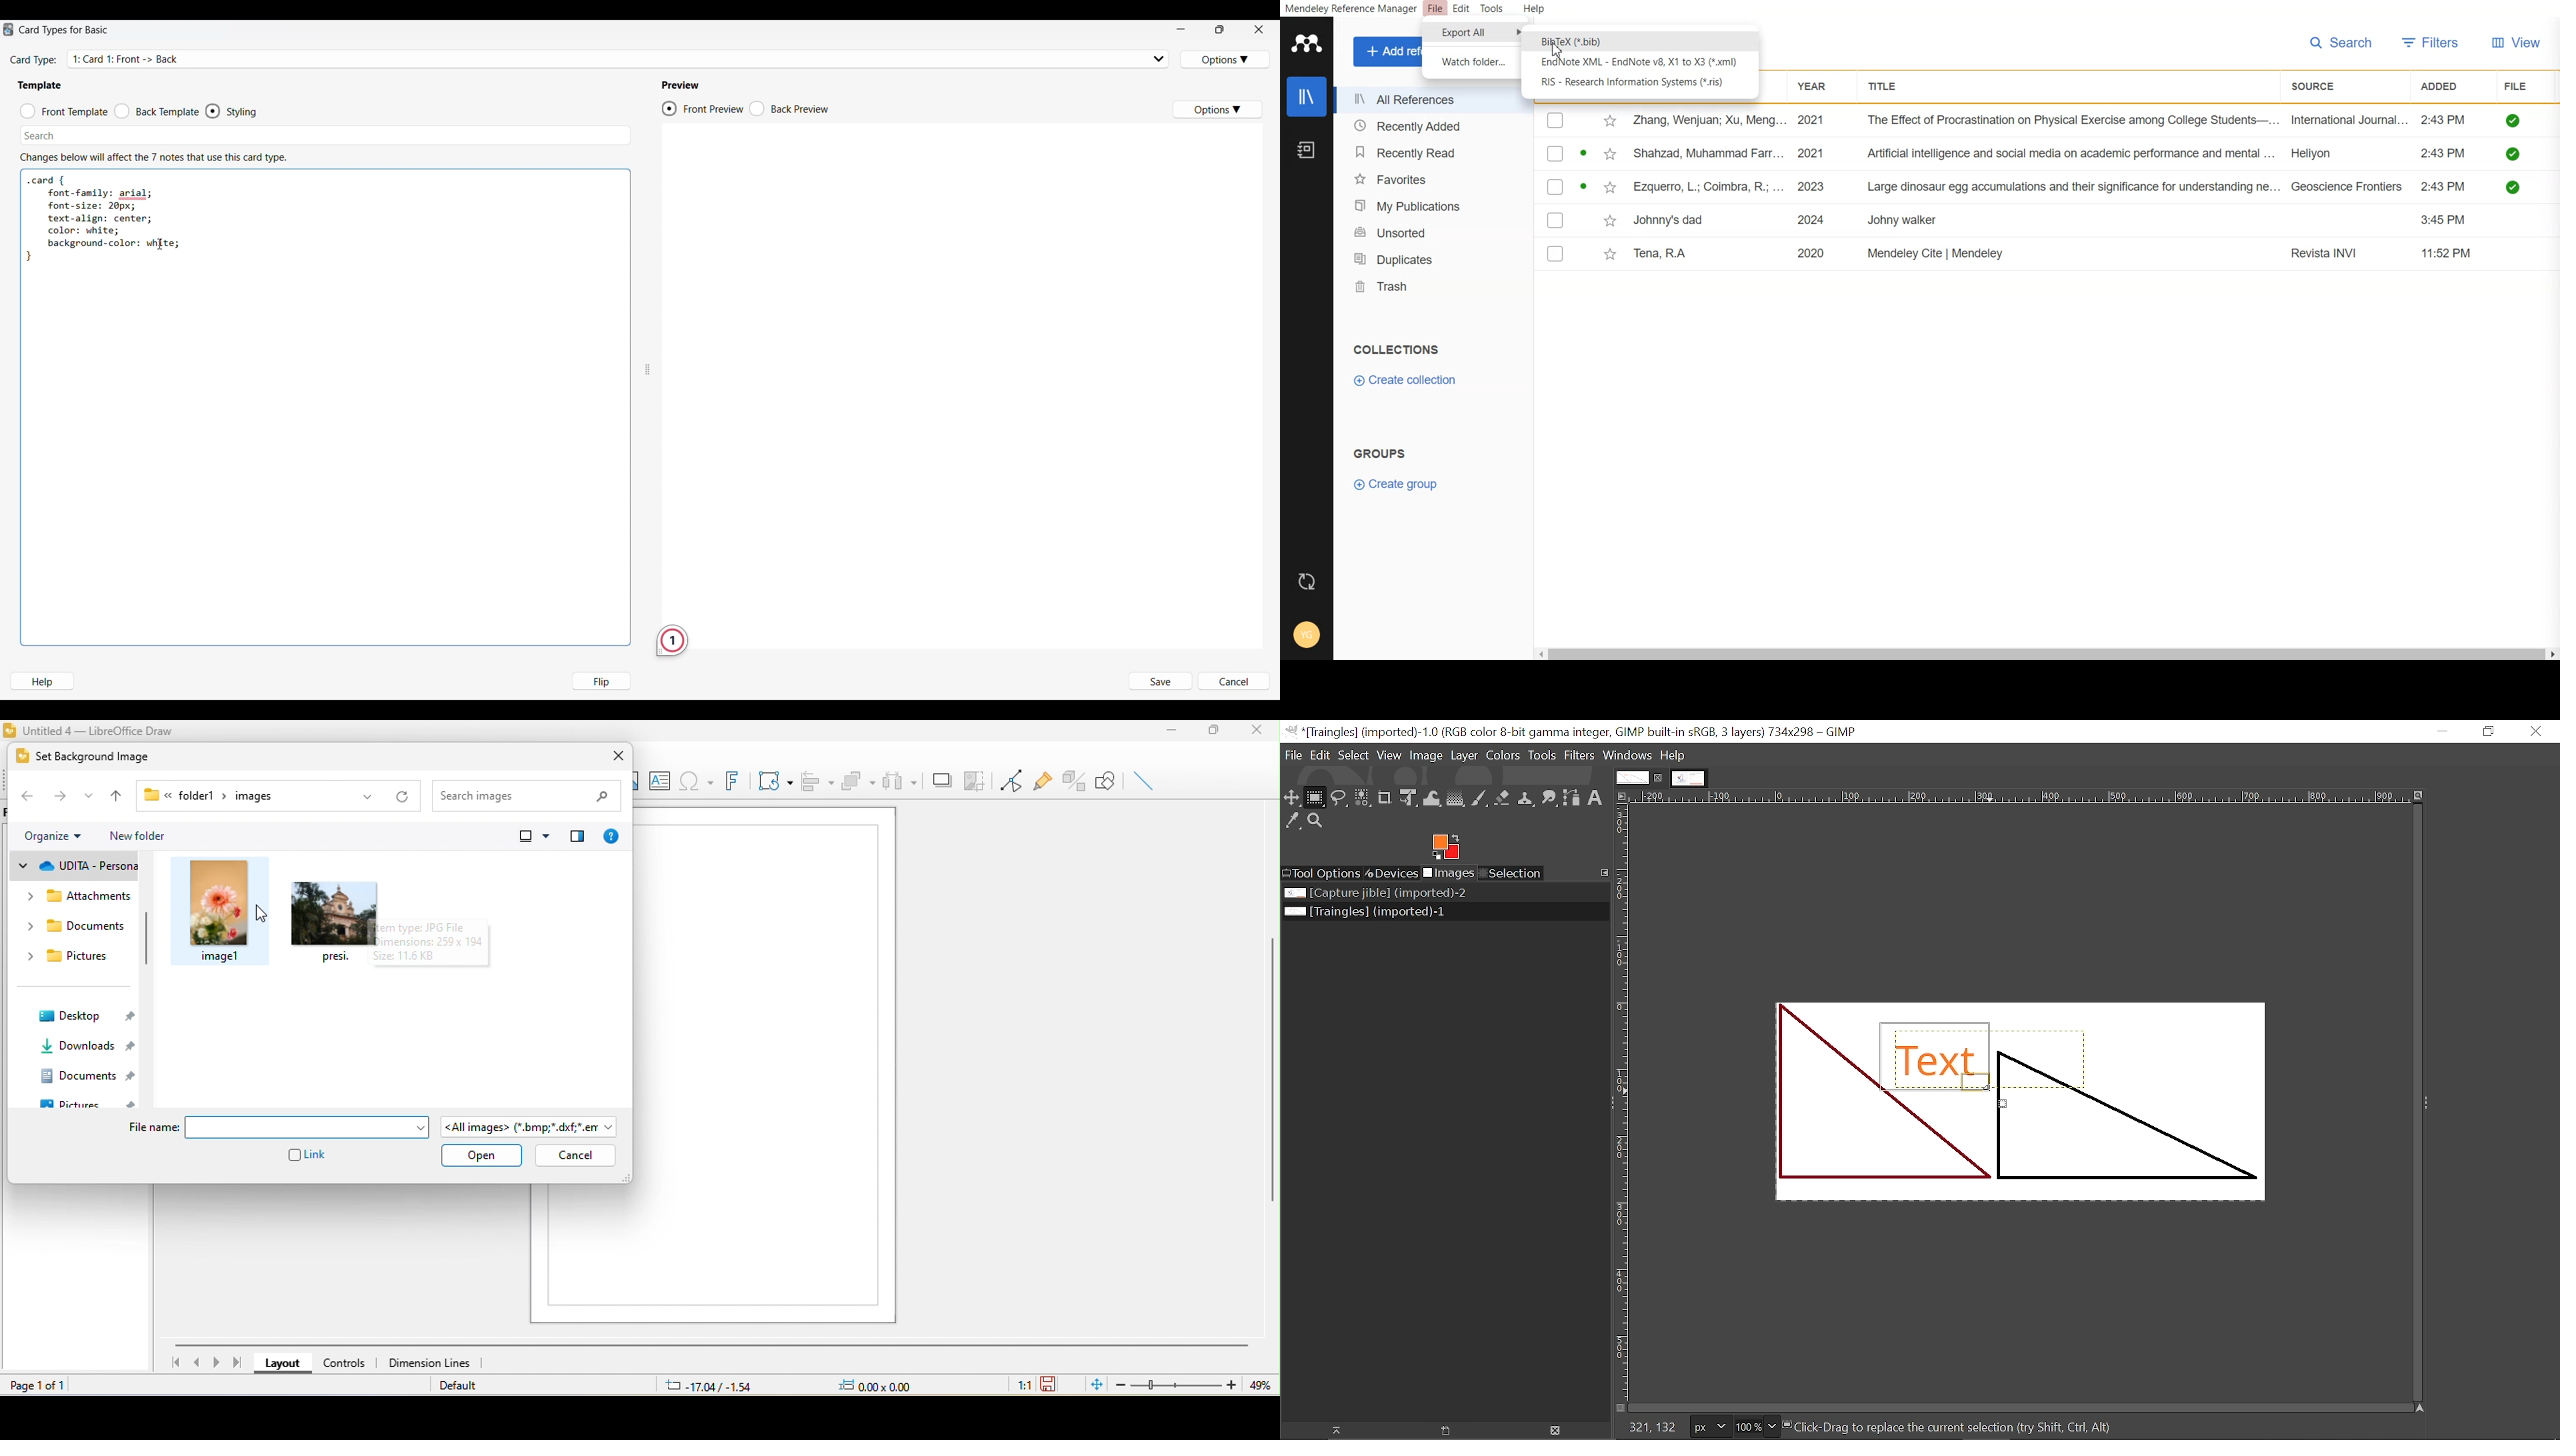 This screenshot has height=1456, width=2576. I want to click on star, so click(1608, 189).